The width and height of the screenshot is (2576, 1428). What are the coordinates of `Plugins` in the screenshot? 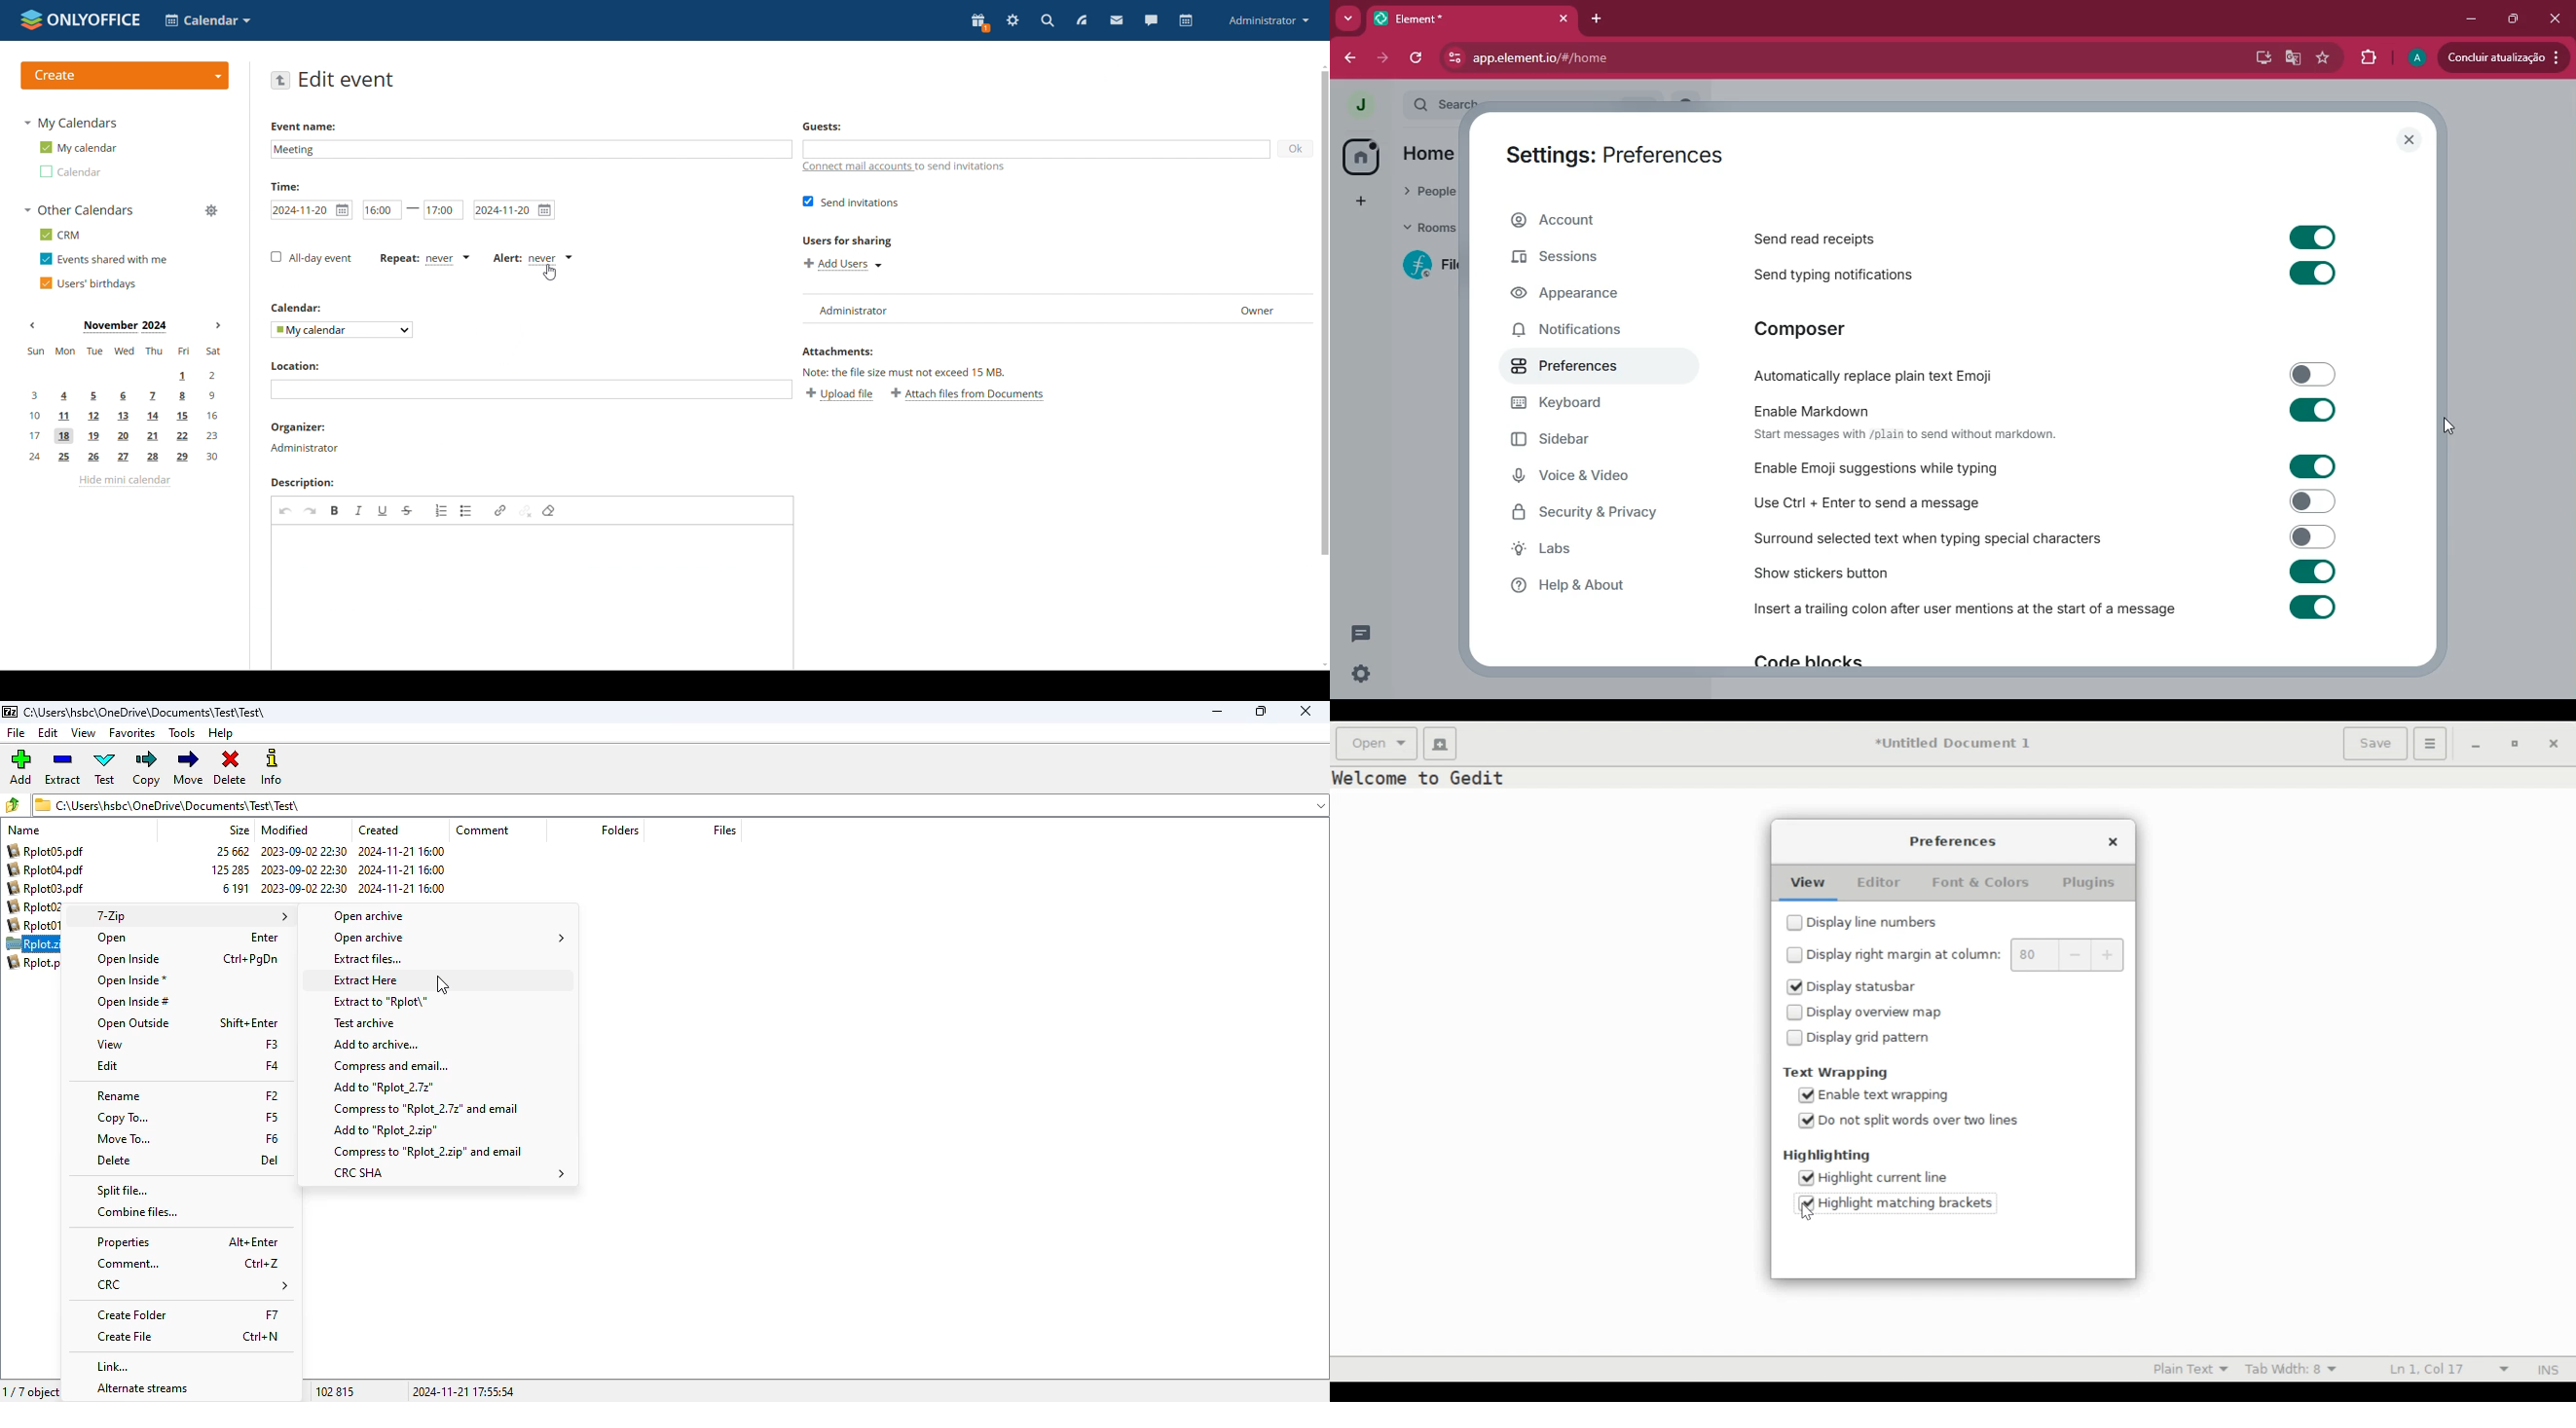 It's located at (2092, 882).